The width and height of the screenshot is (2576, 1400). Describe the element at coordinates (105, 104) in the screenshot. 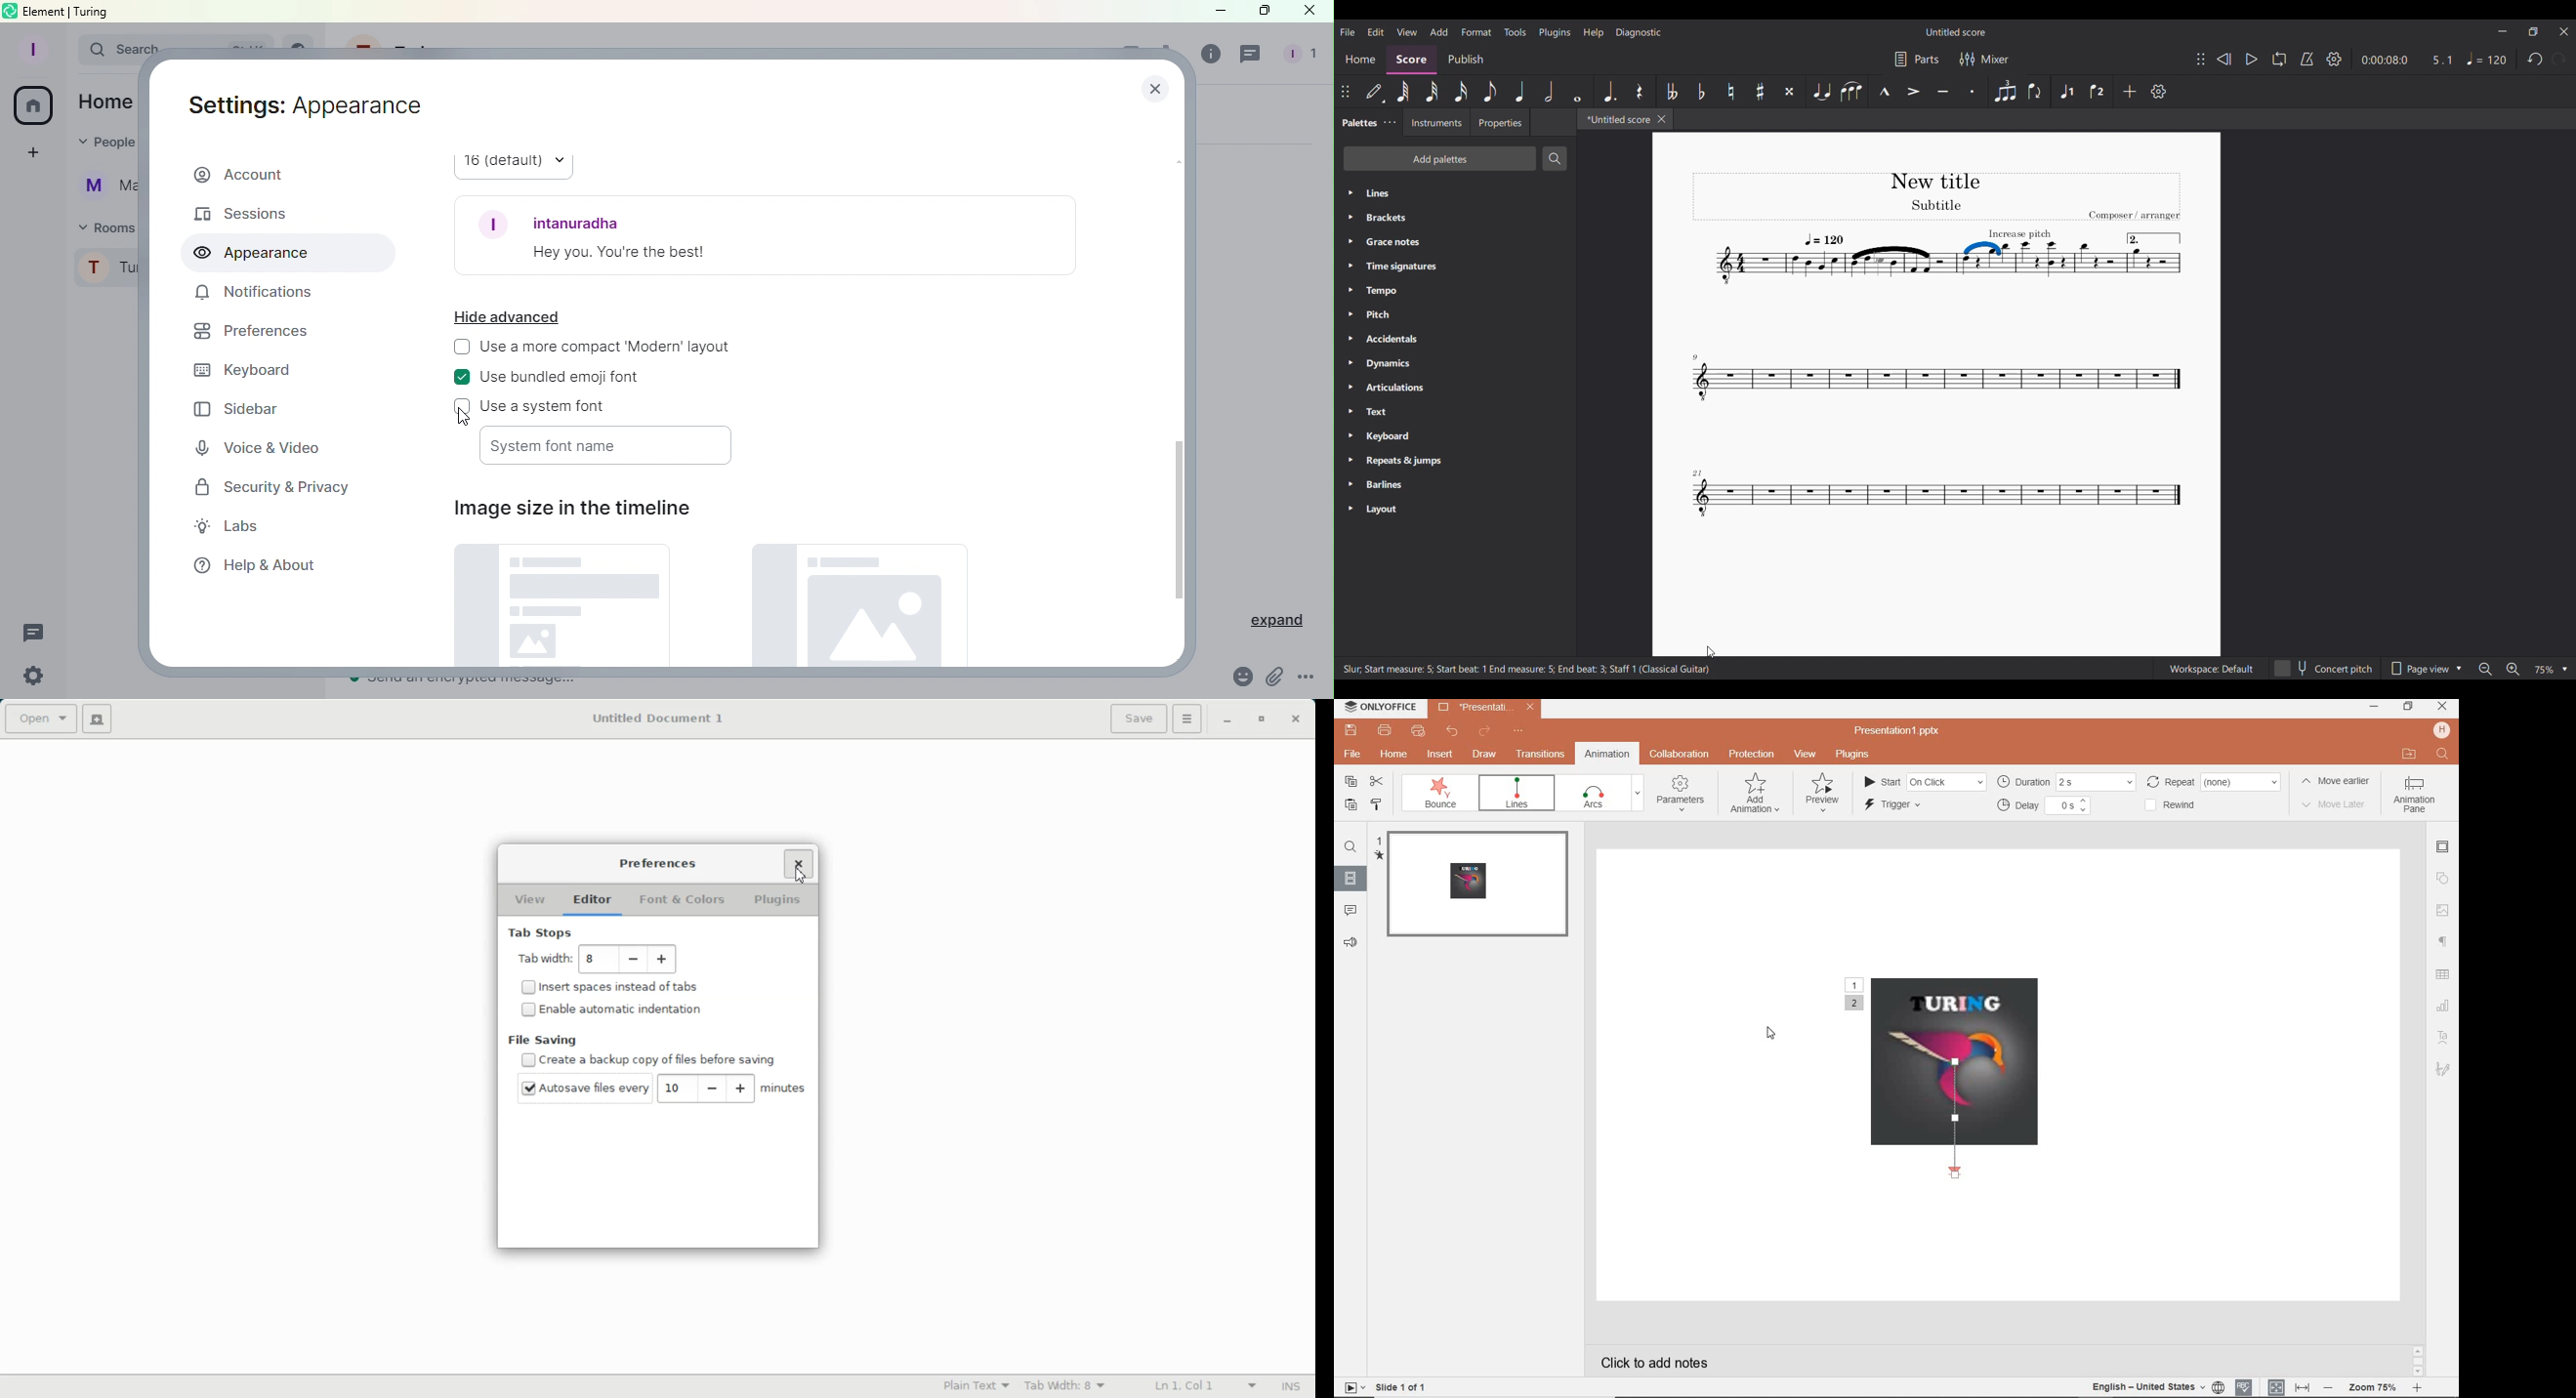

I see `Home` at that location.